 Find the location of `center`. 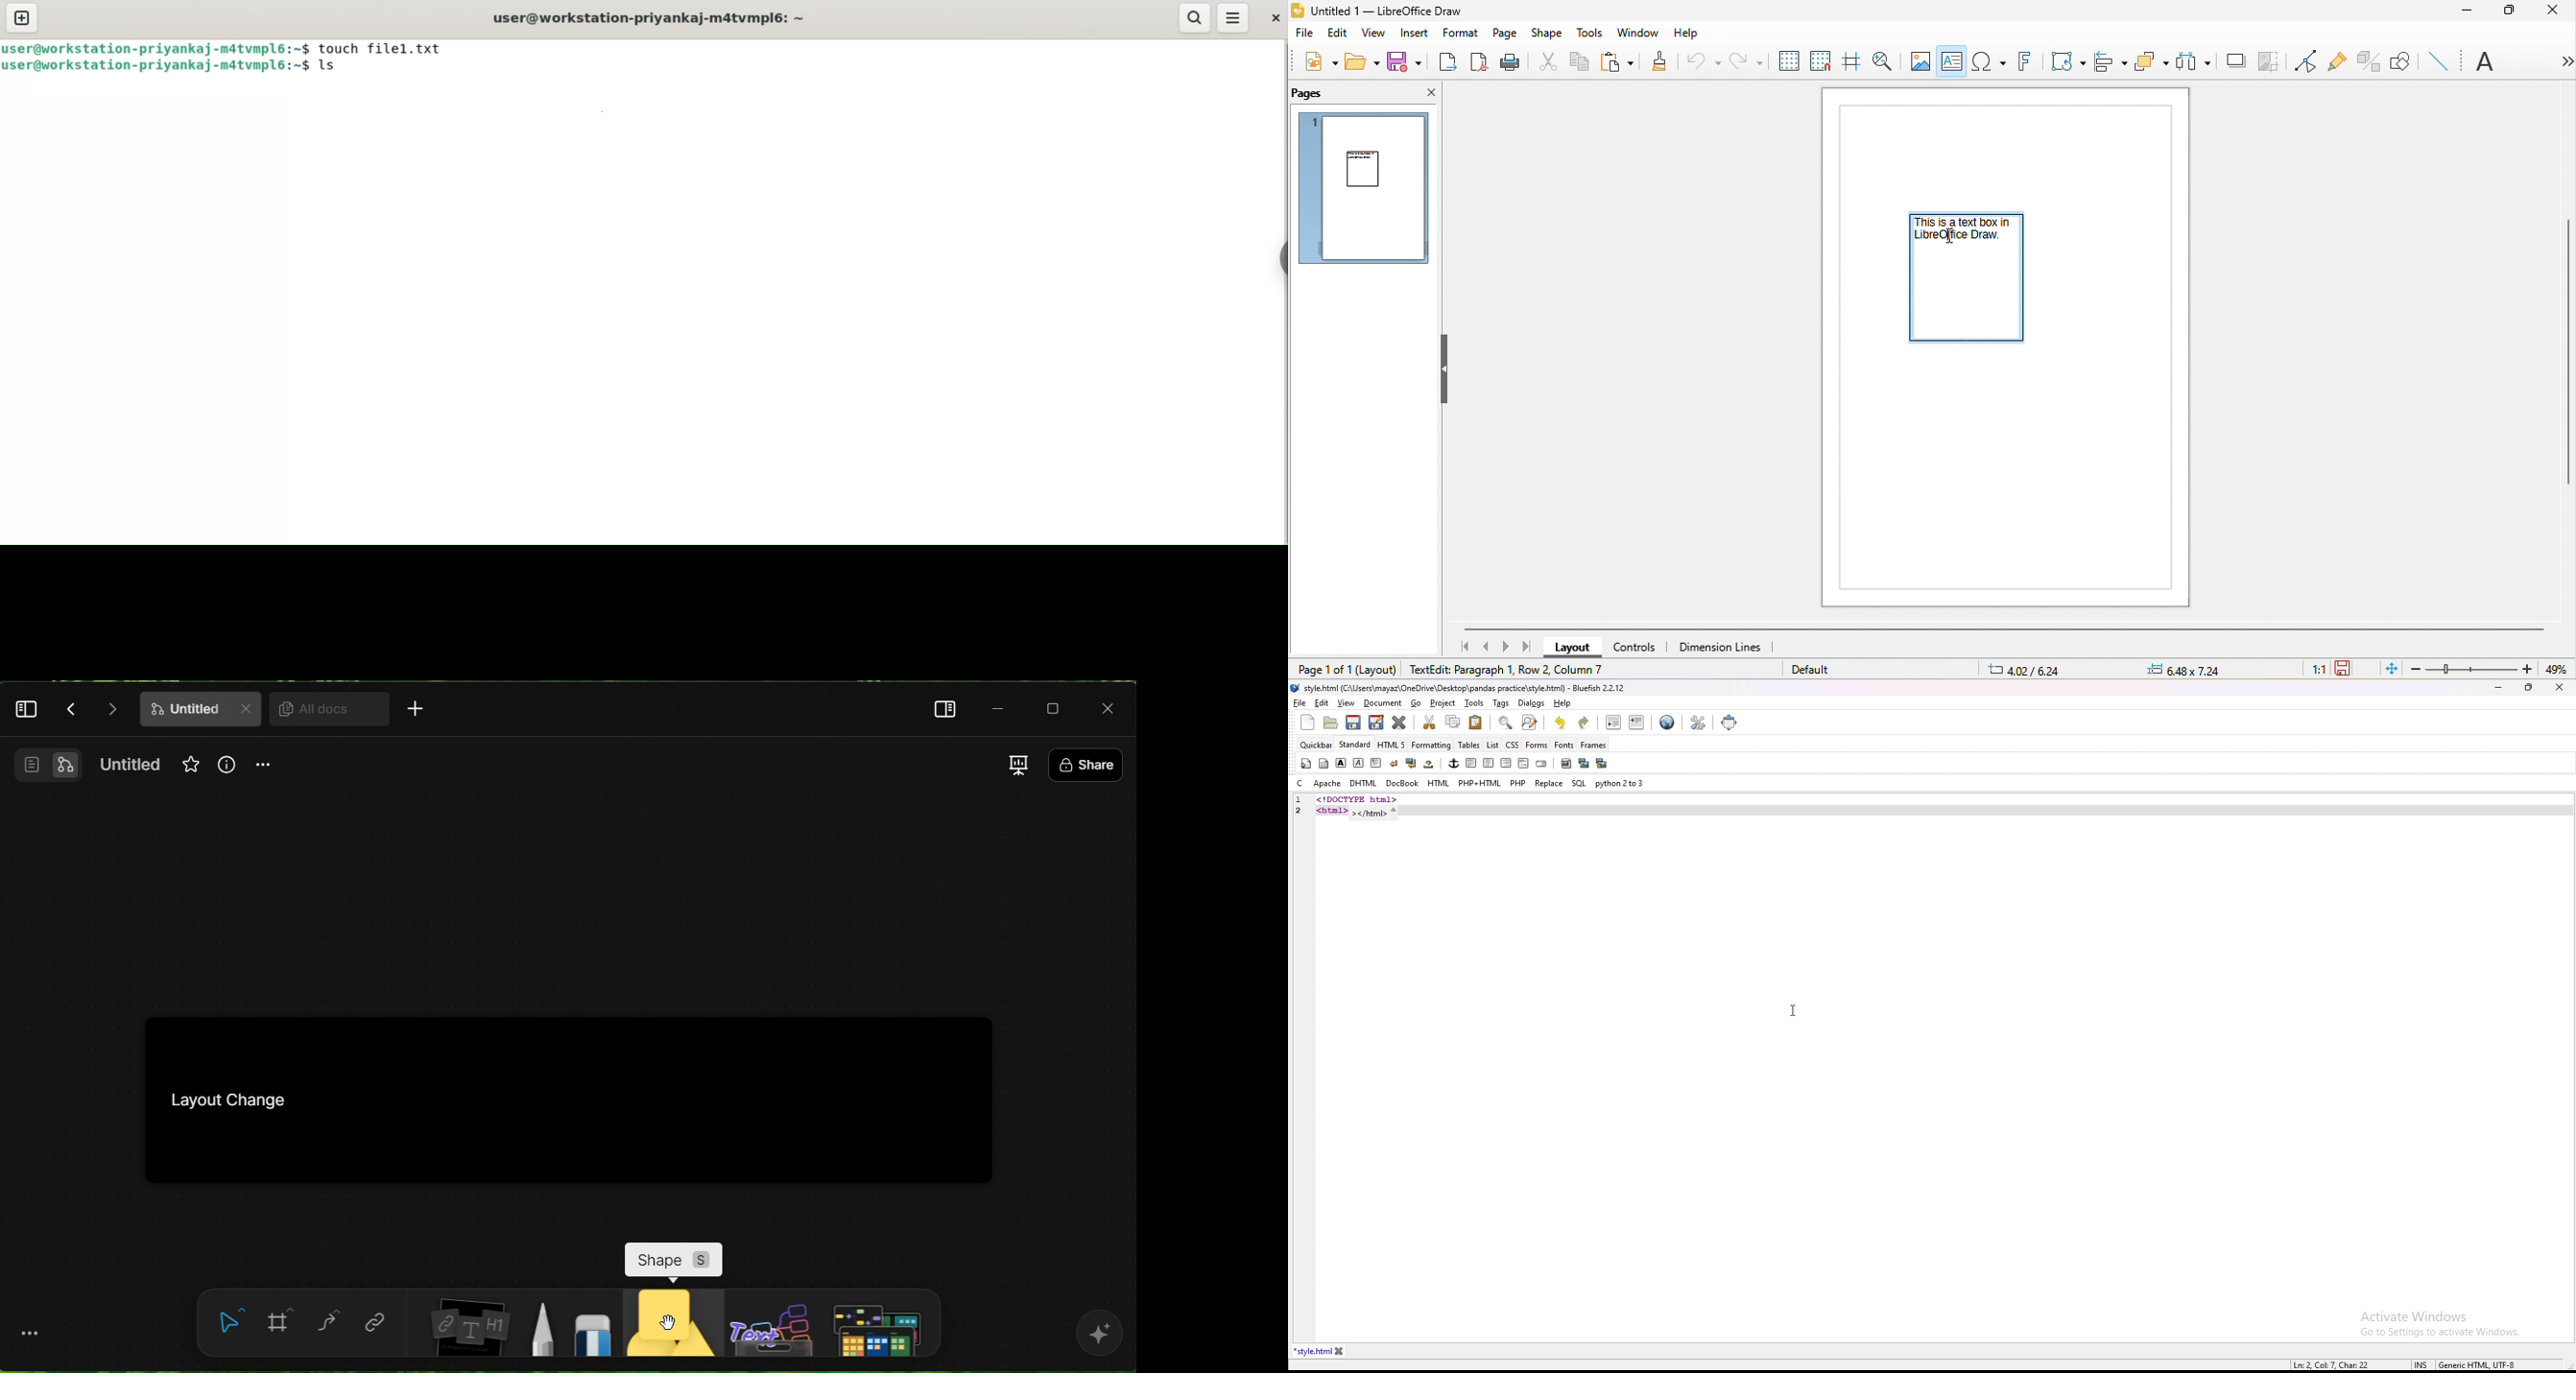

center is located at coordinates (1488, 763).